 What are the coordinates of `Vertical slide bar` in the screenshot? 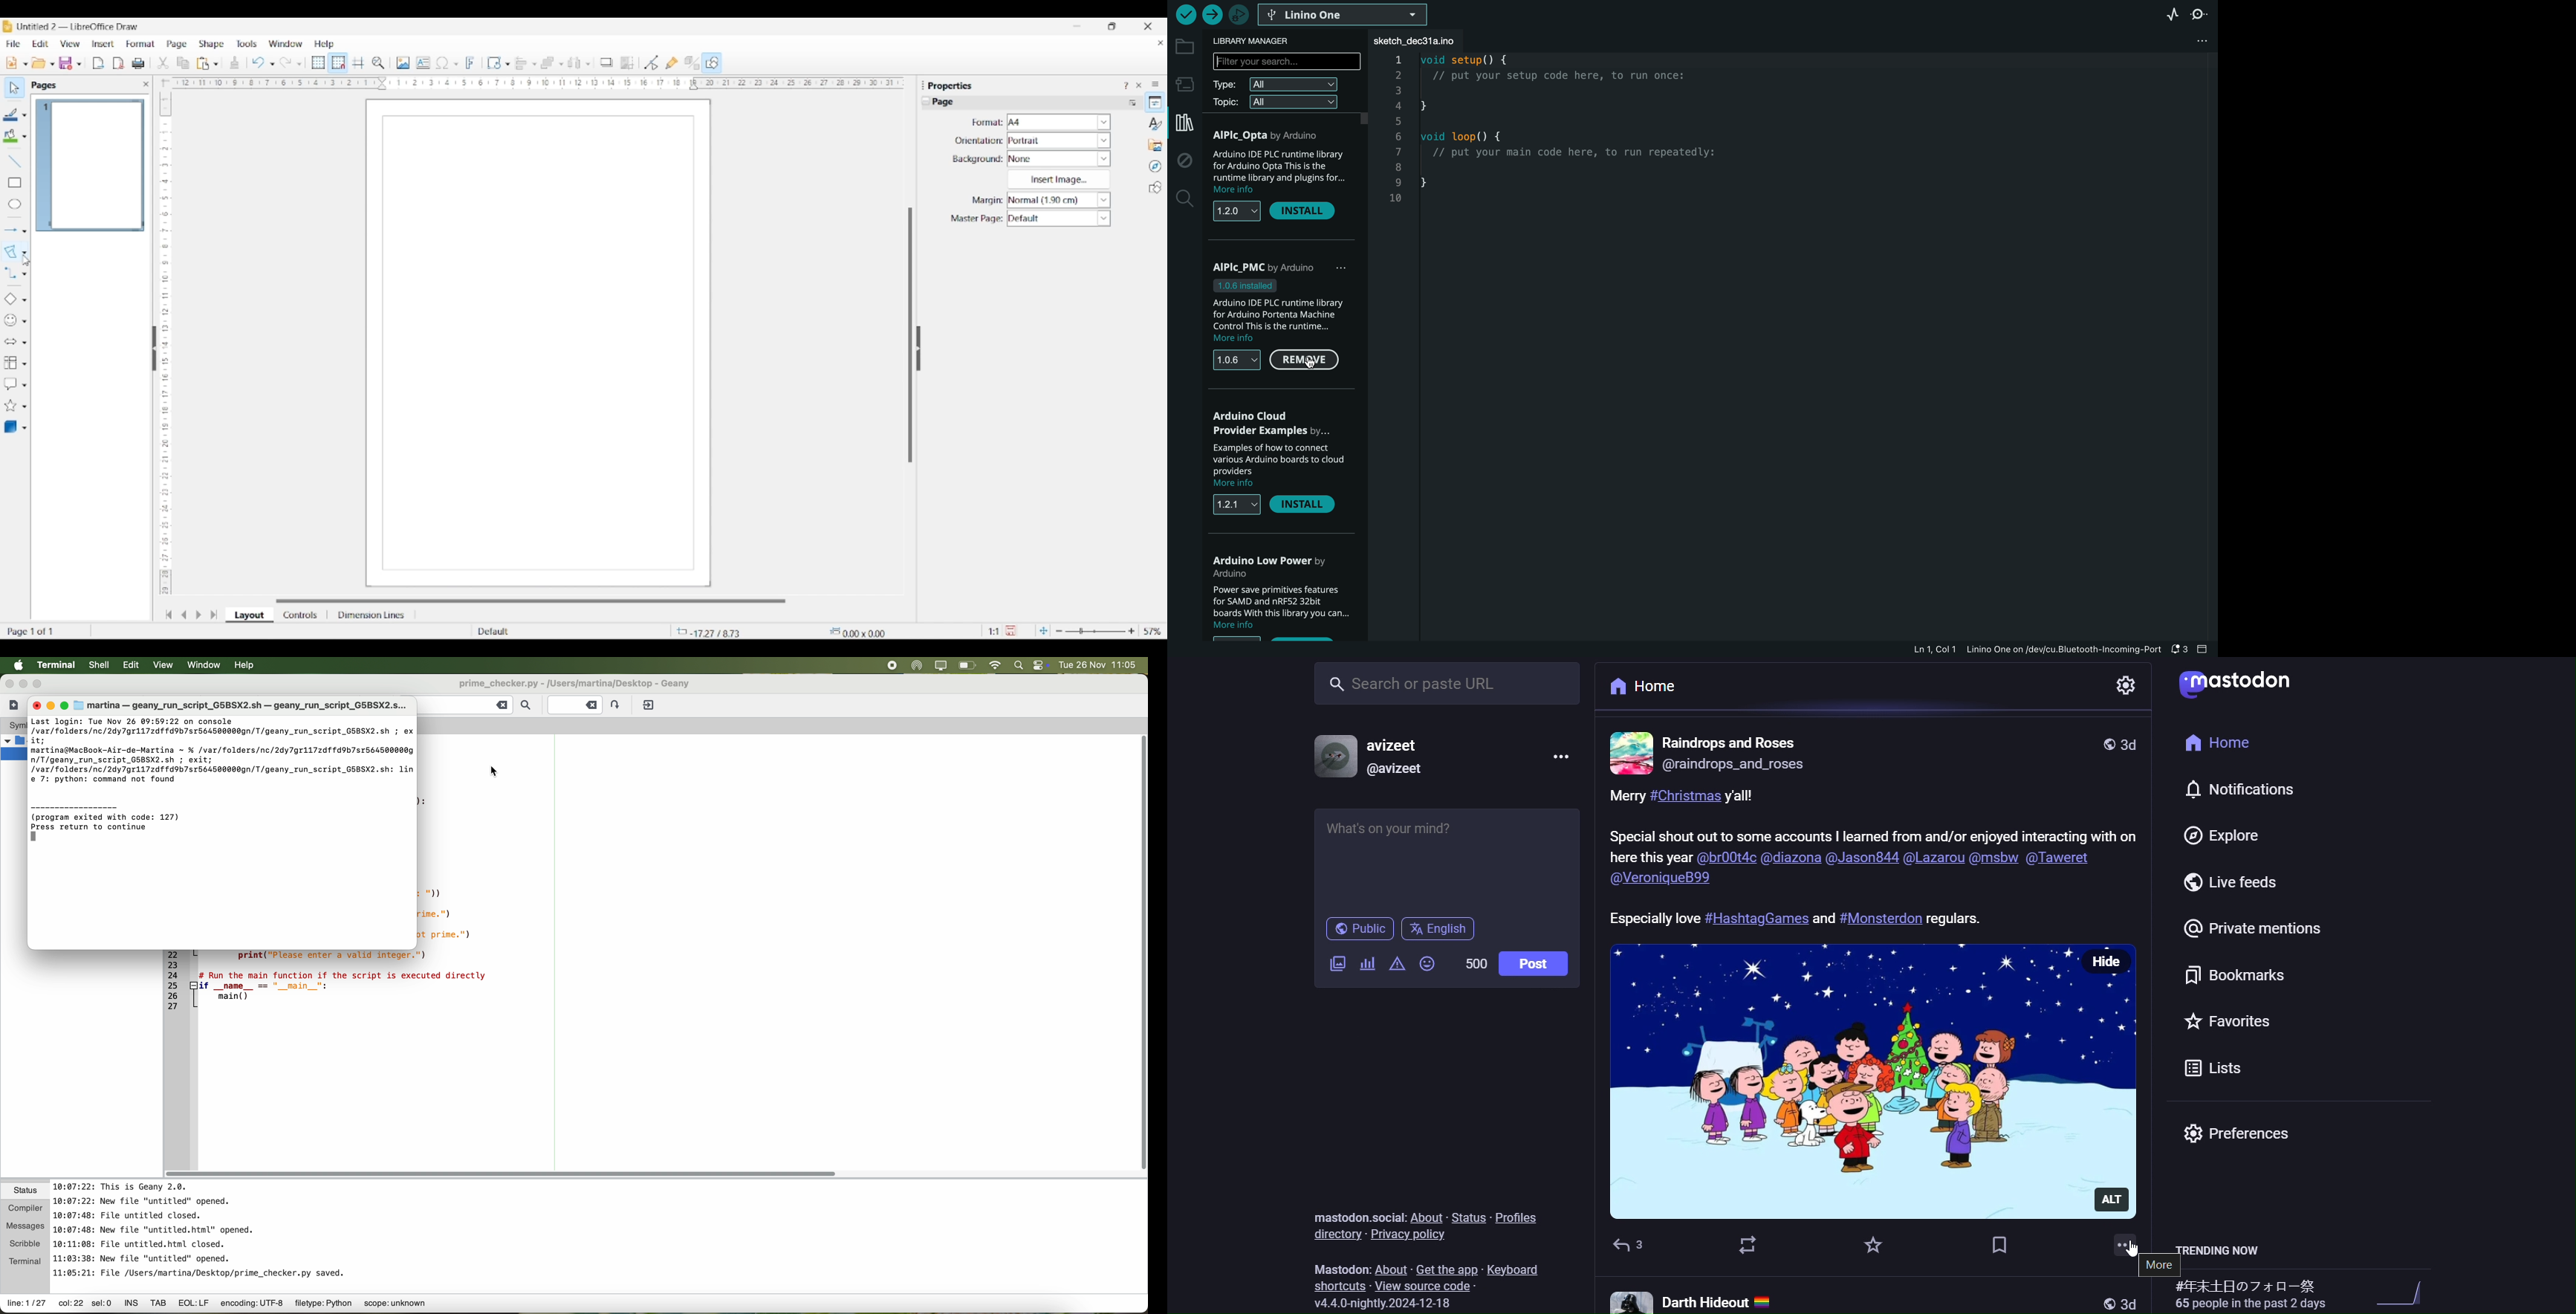 It's located at (910, 335).